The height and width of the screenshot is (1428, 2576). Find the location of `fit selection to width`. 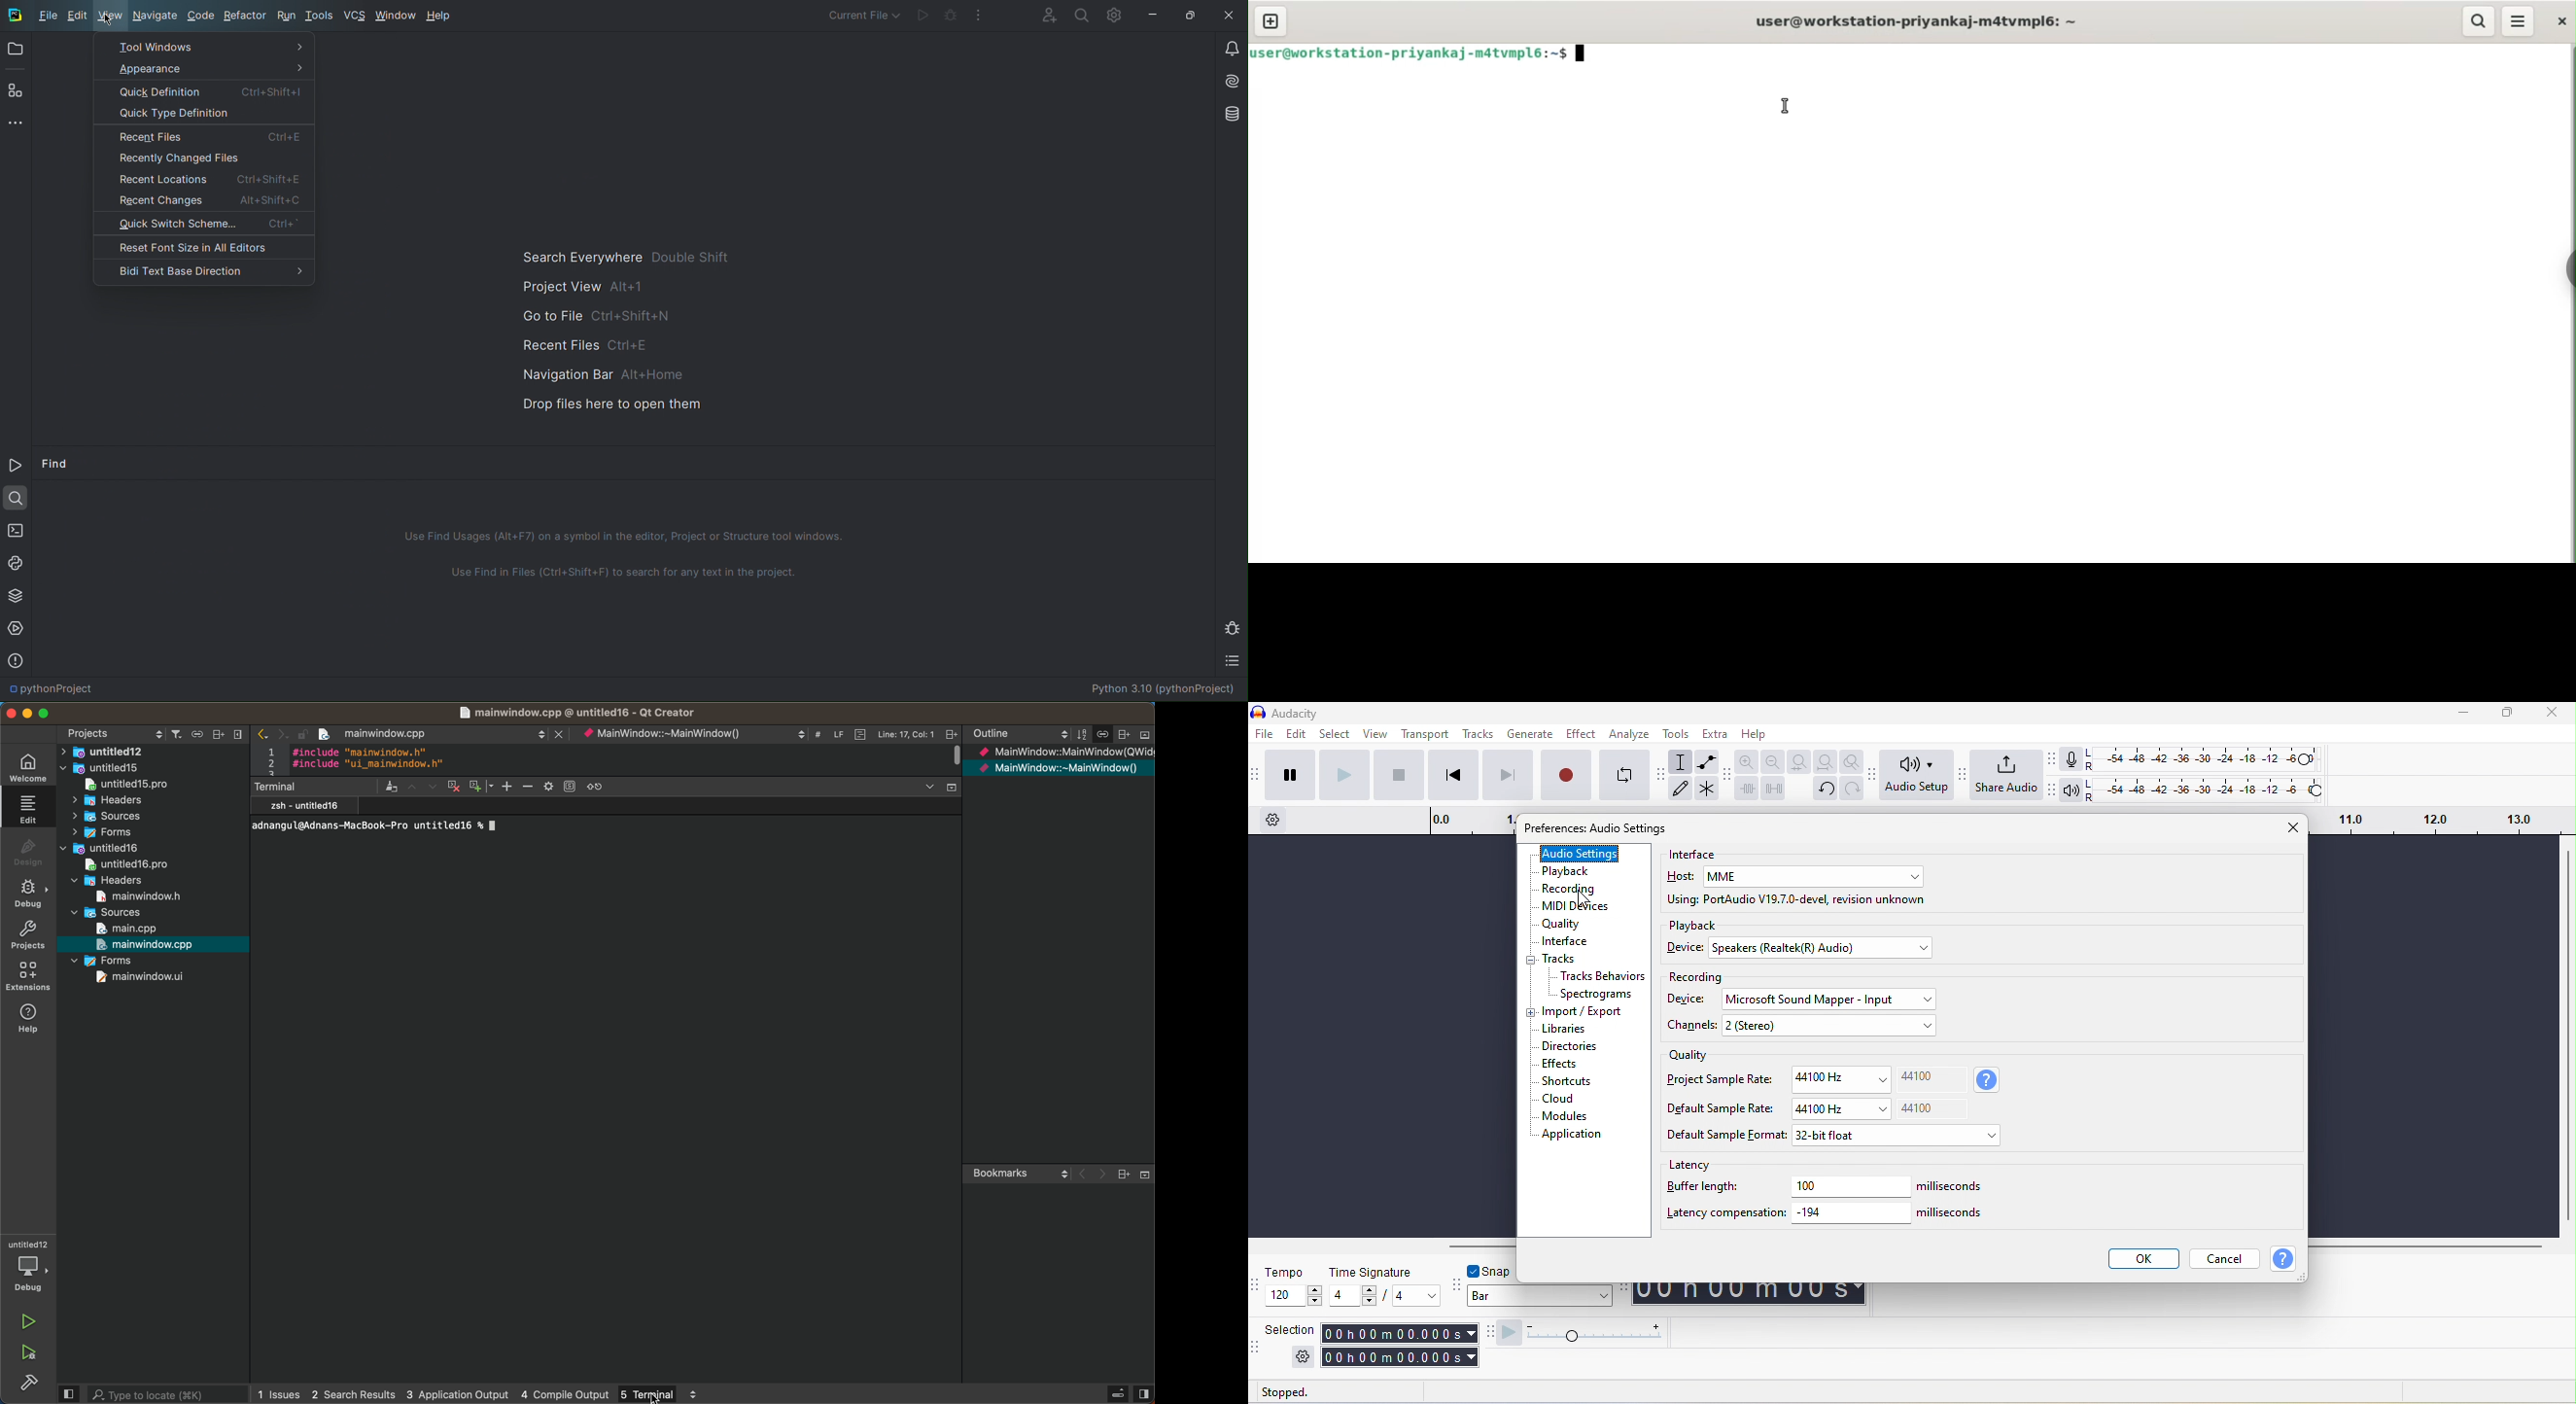

fit selection to width is located at coordinates (1798, 761).